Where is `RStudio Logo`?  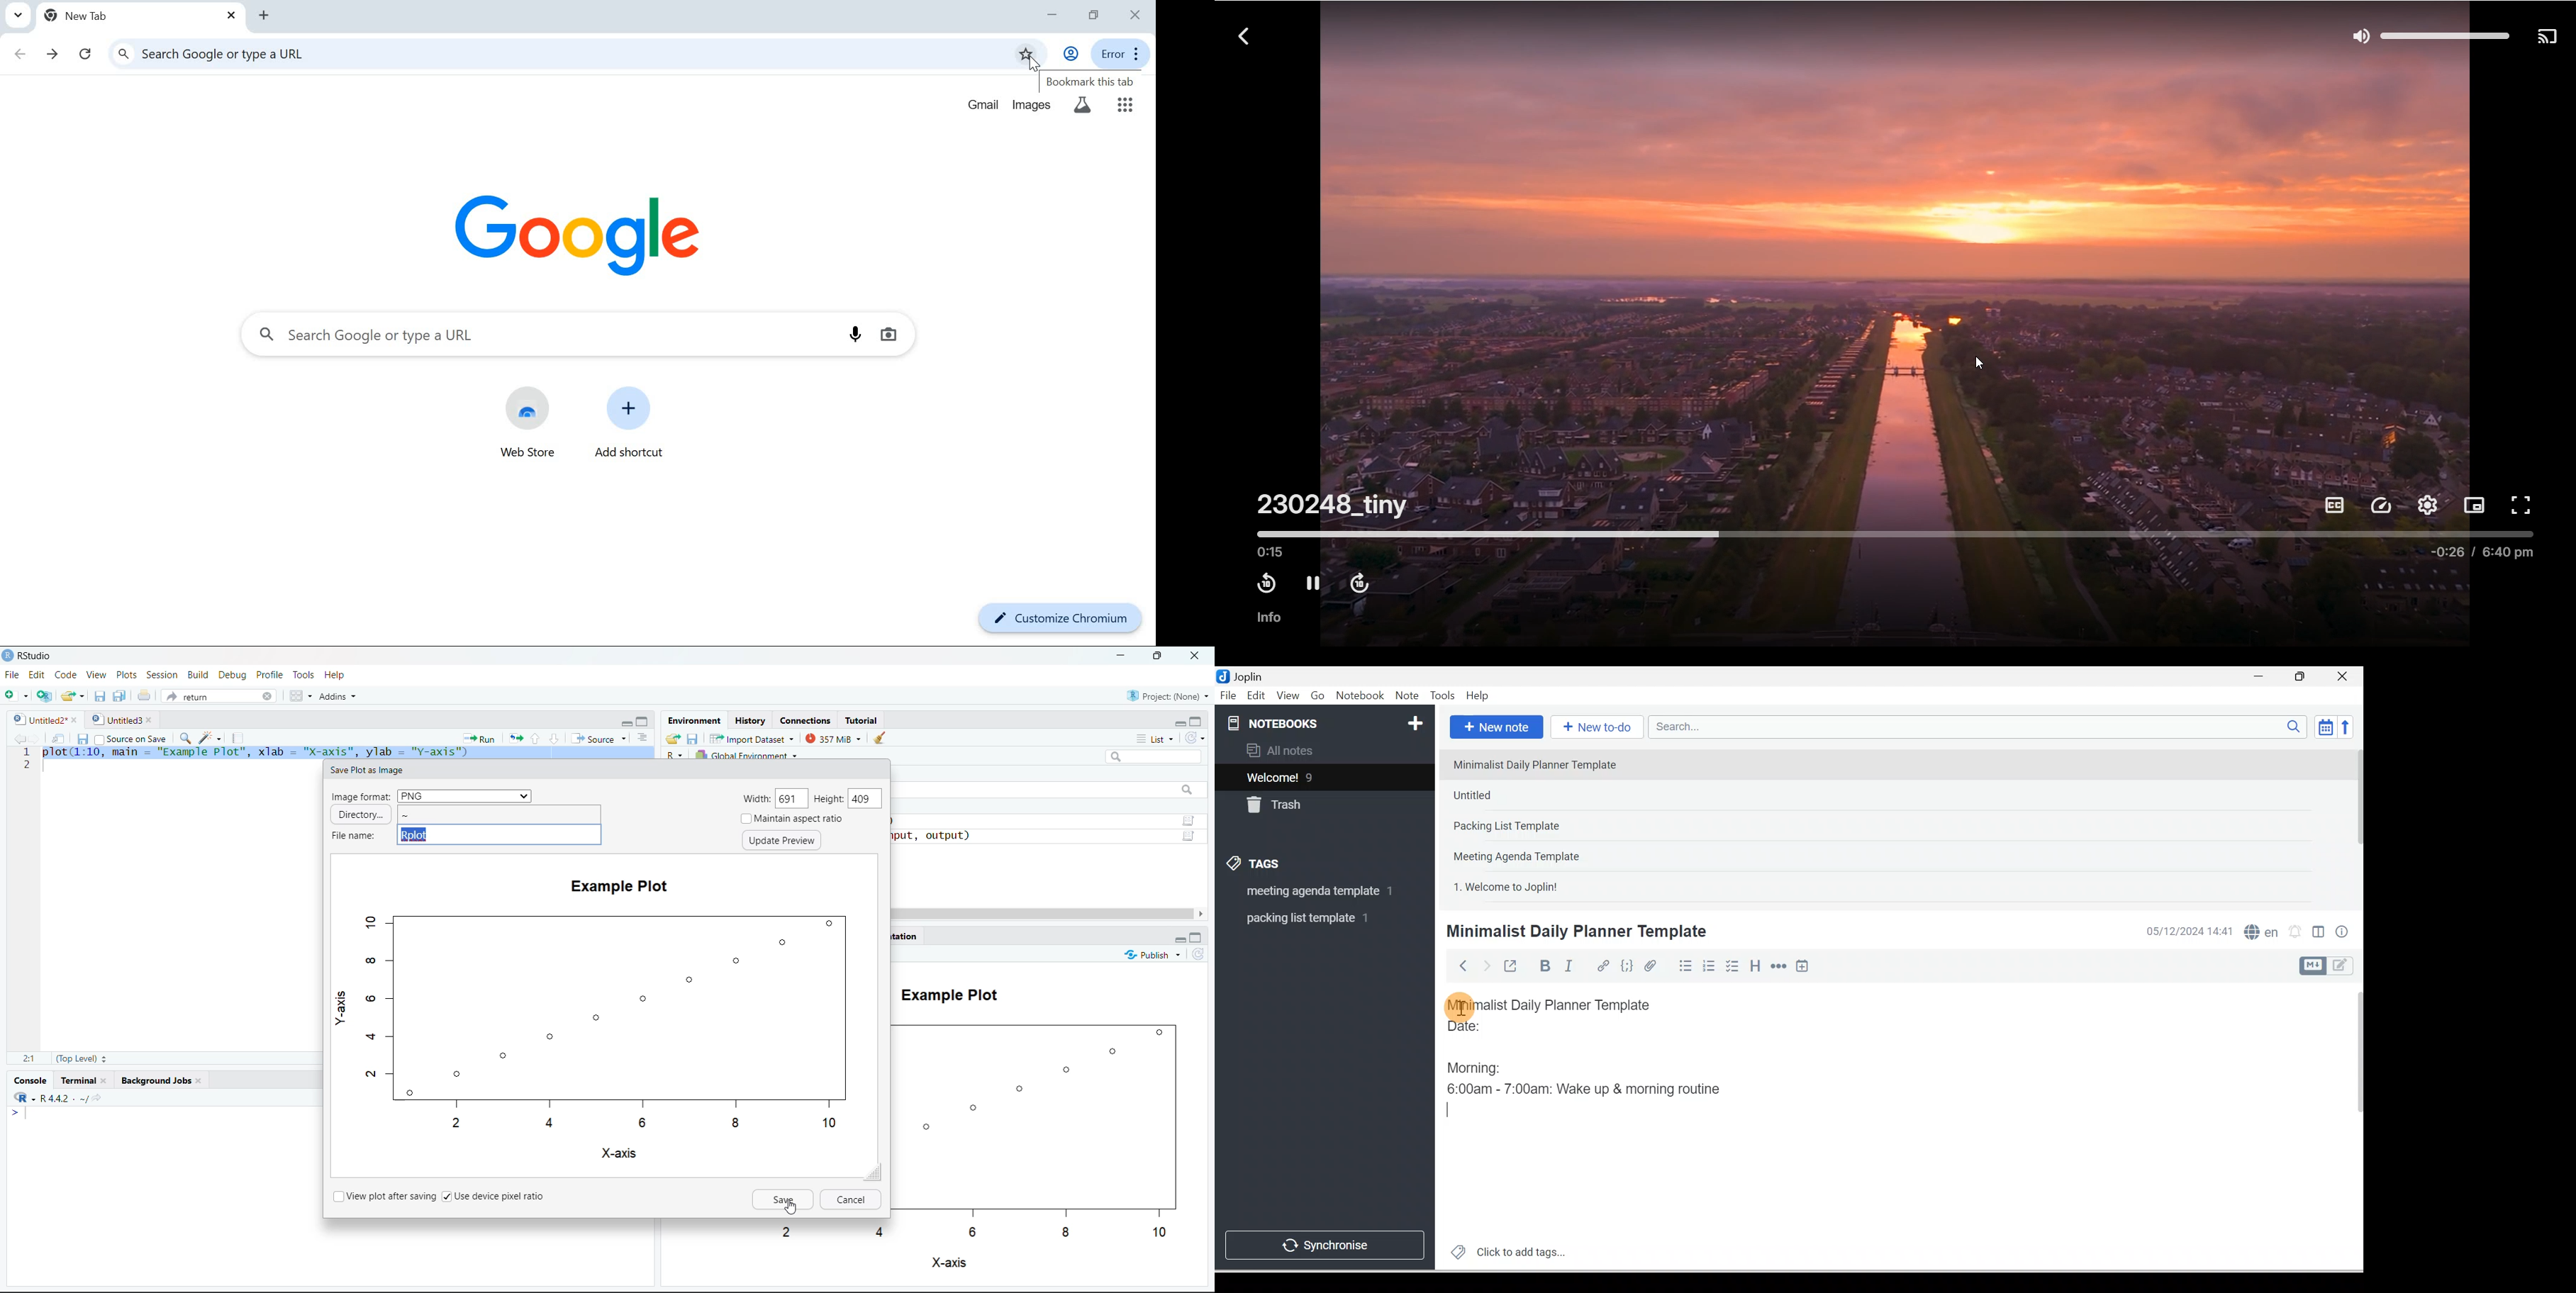
RStudio Logo is located at coordinates (19, 1096).